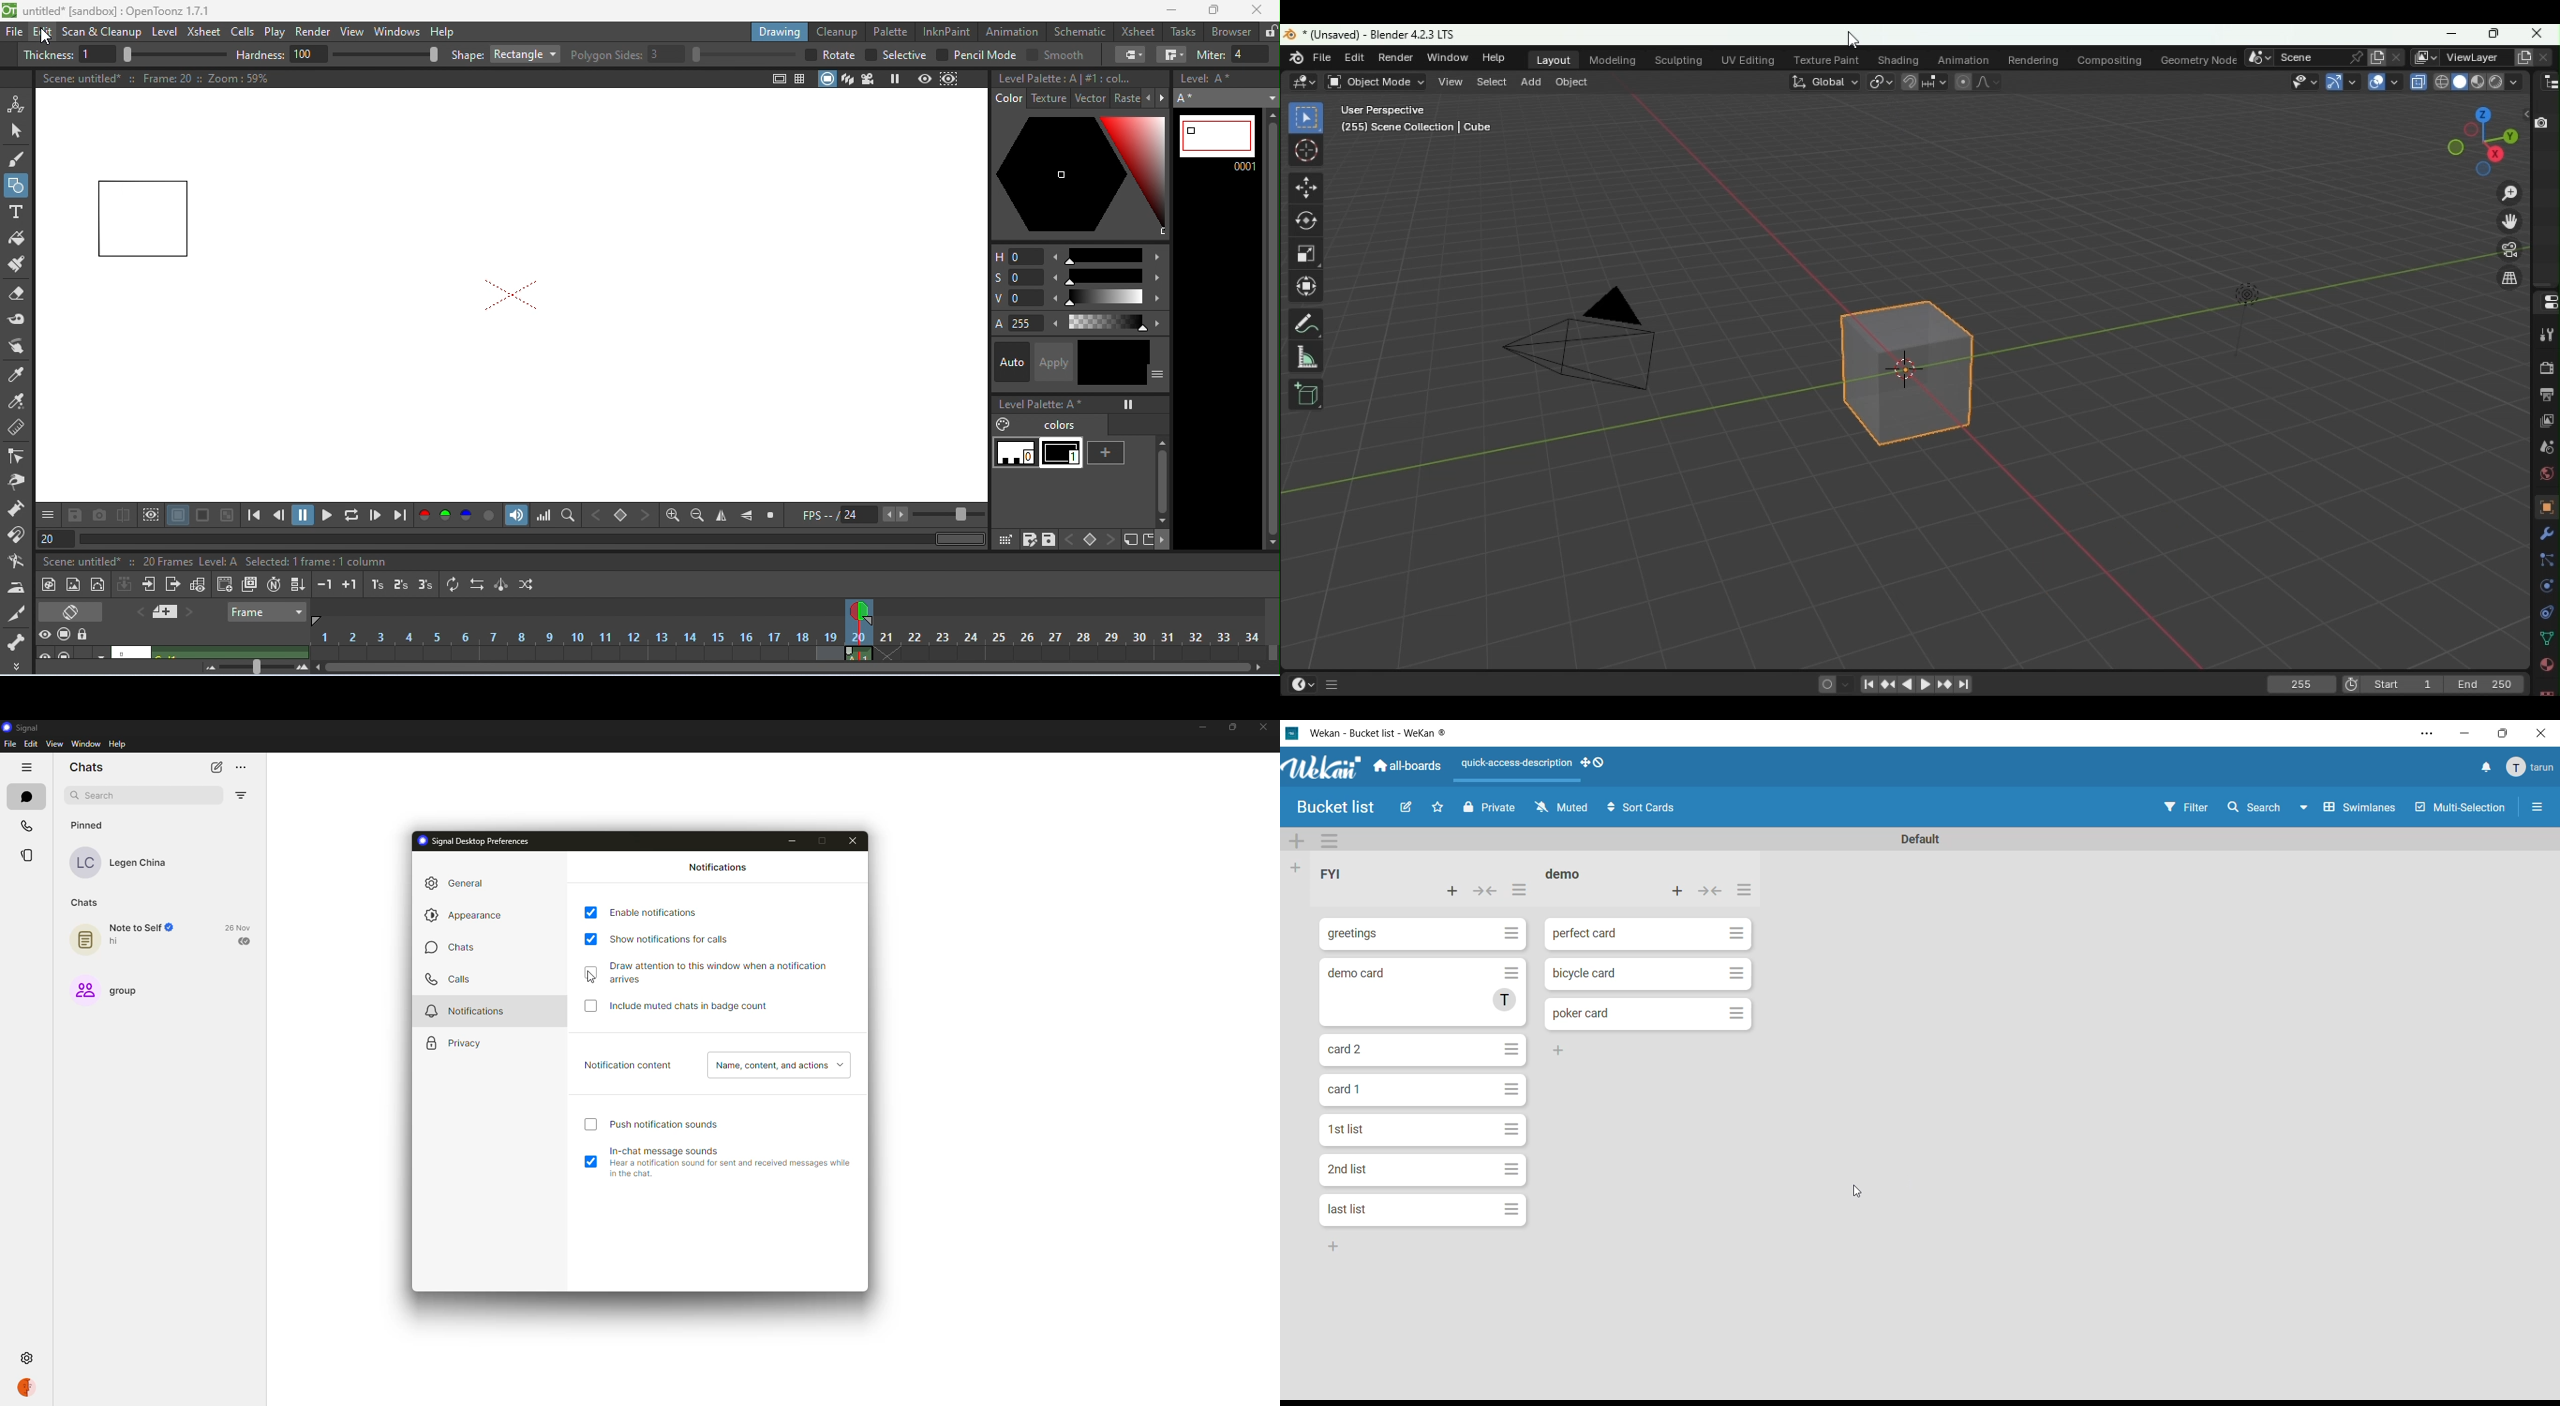 The image size is (2576, 1428). I want to click on lock toggle all, so click(85, 635).